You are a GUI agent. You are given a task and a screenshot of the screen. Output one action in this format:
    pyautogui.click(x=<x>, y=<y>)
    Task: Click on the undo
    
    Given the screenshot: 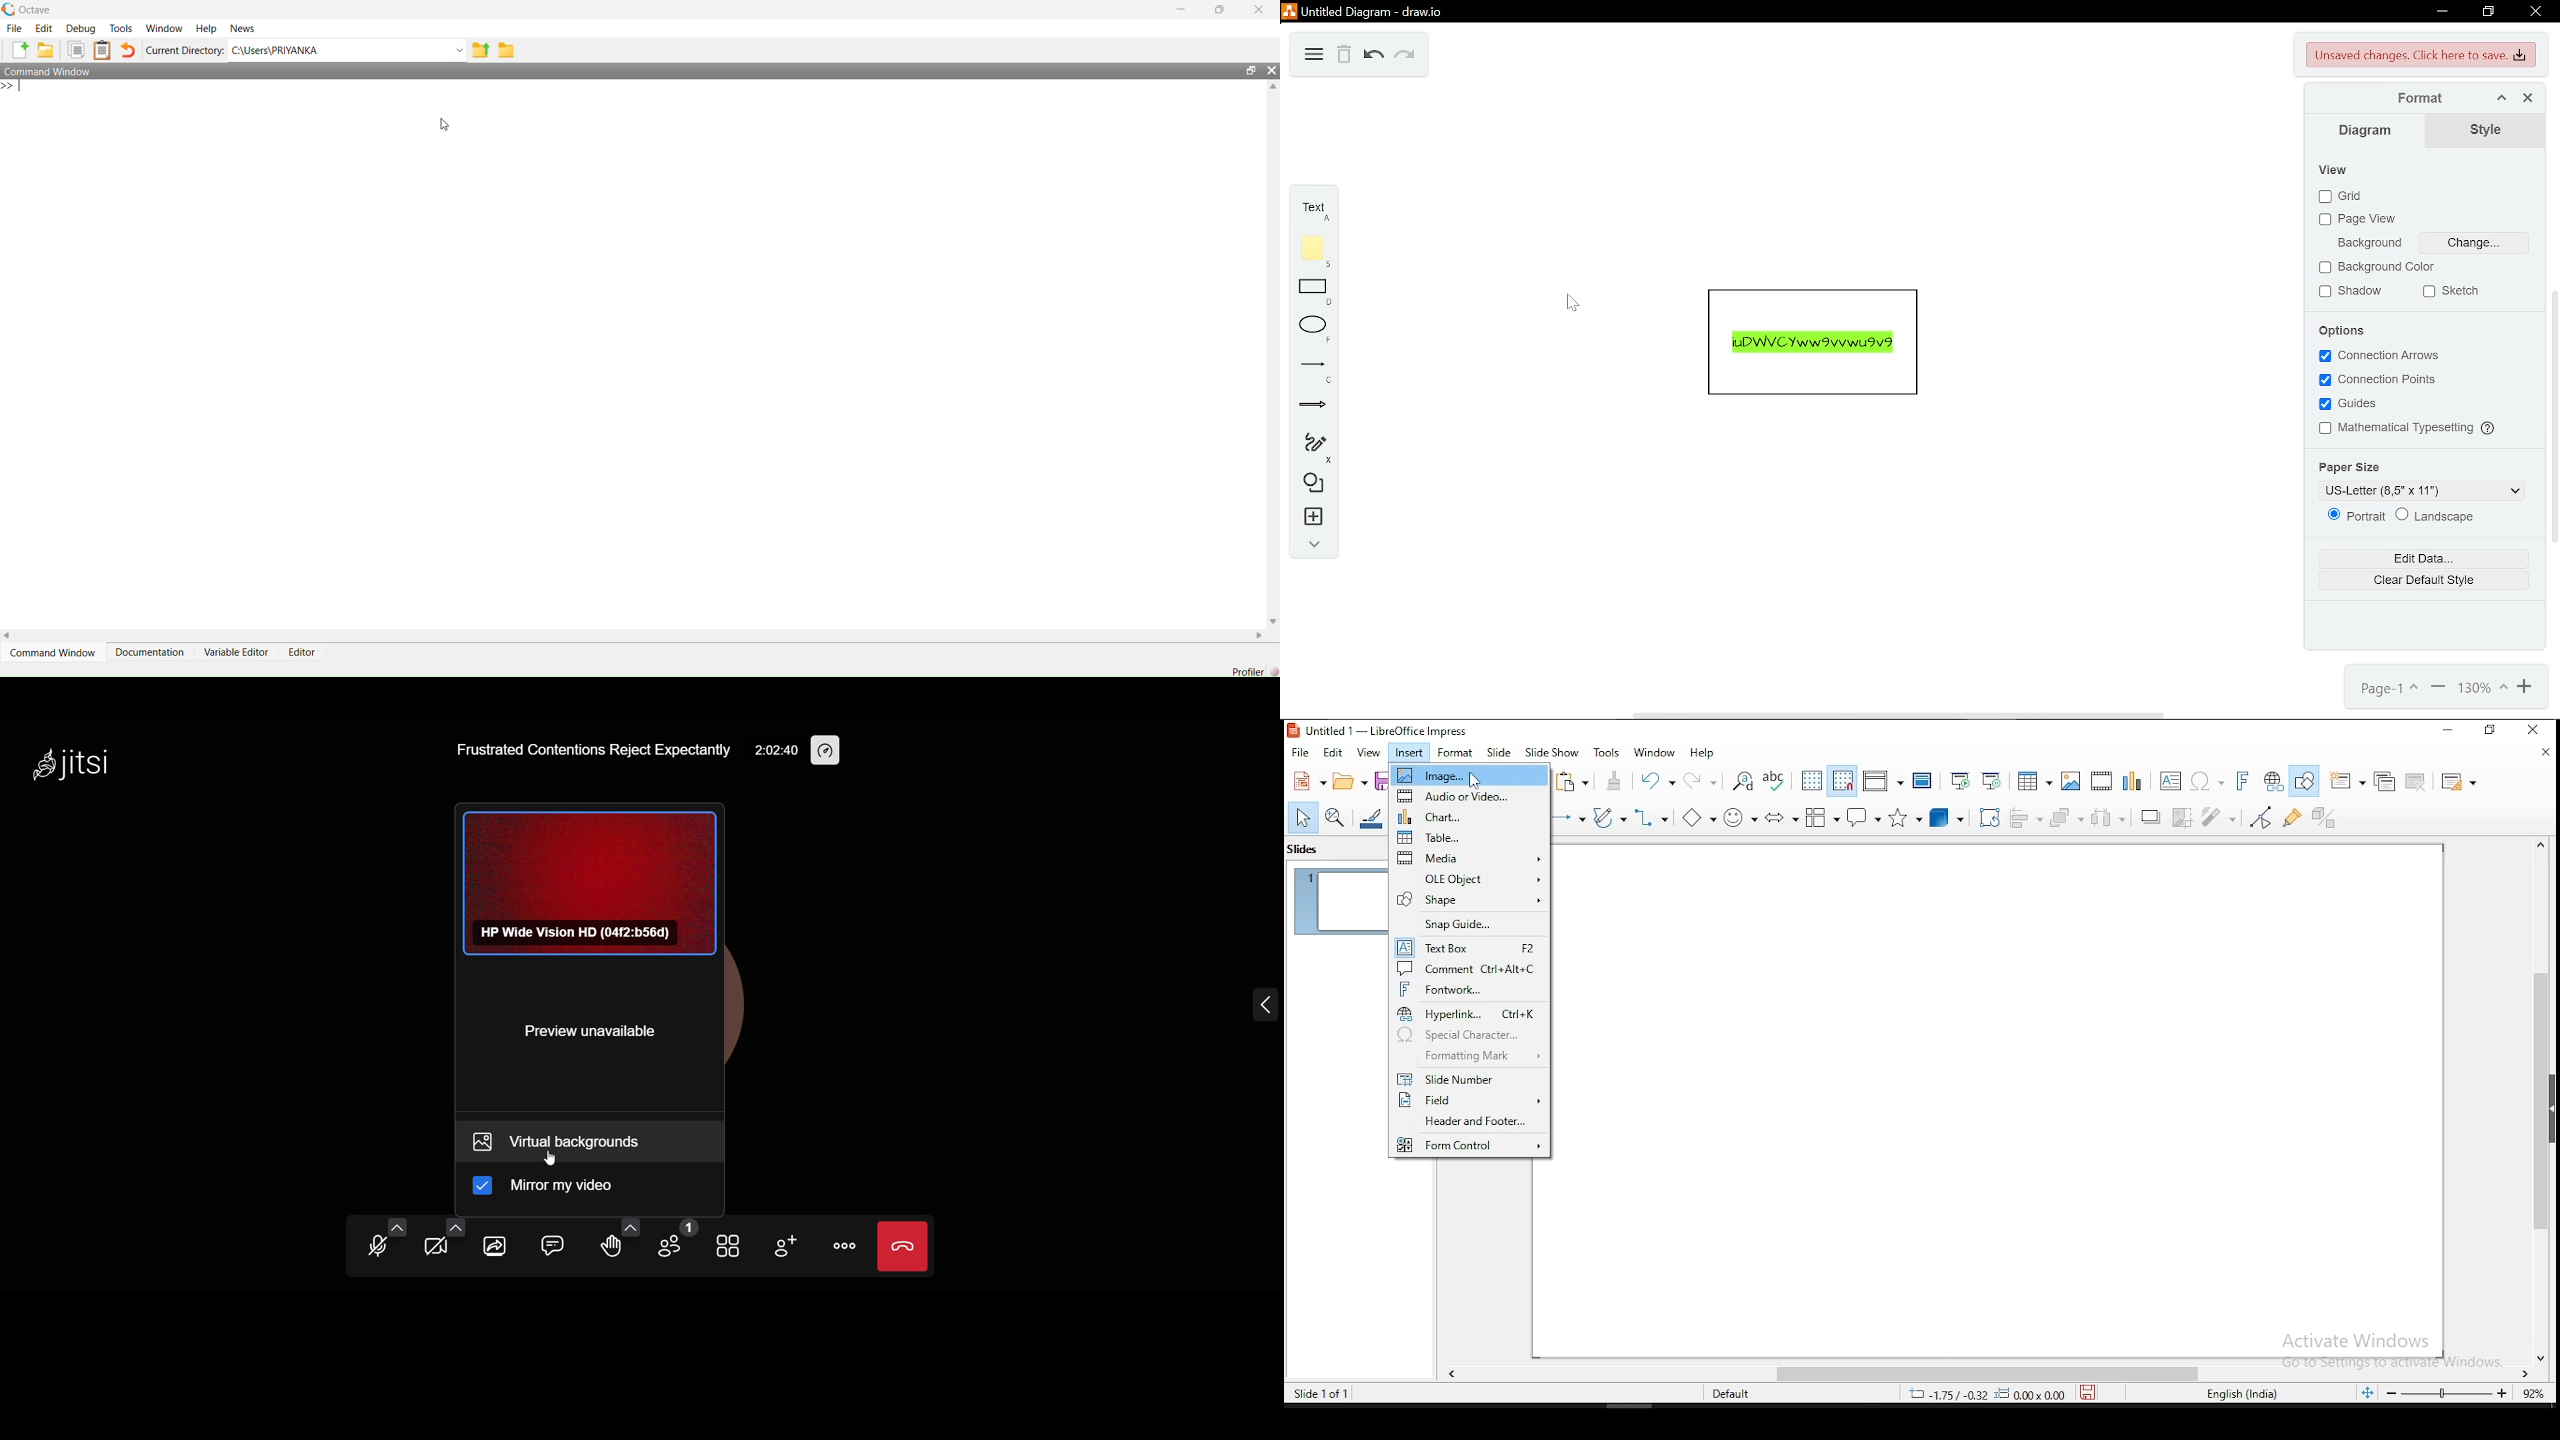 What is the action you would take?
    pyautogui.click(x=1374, y=56)
    